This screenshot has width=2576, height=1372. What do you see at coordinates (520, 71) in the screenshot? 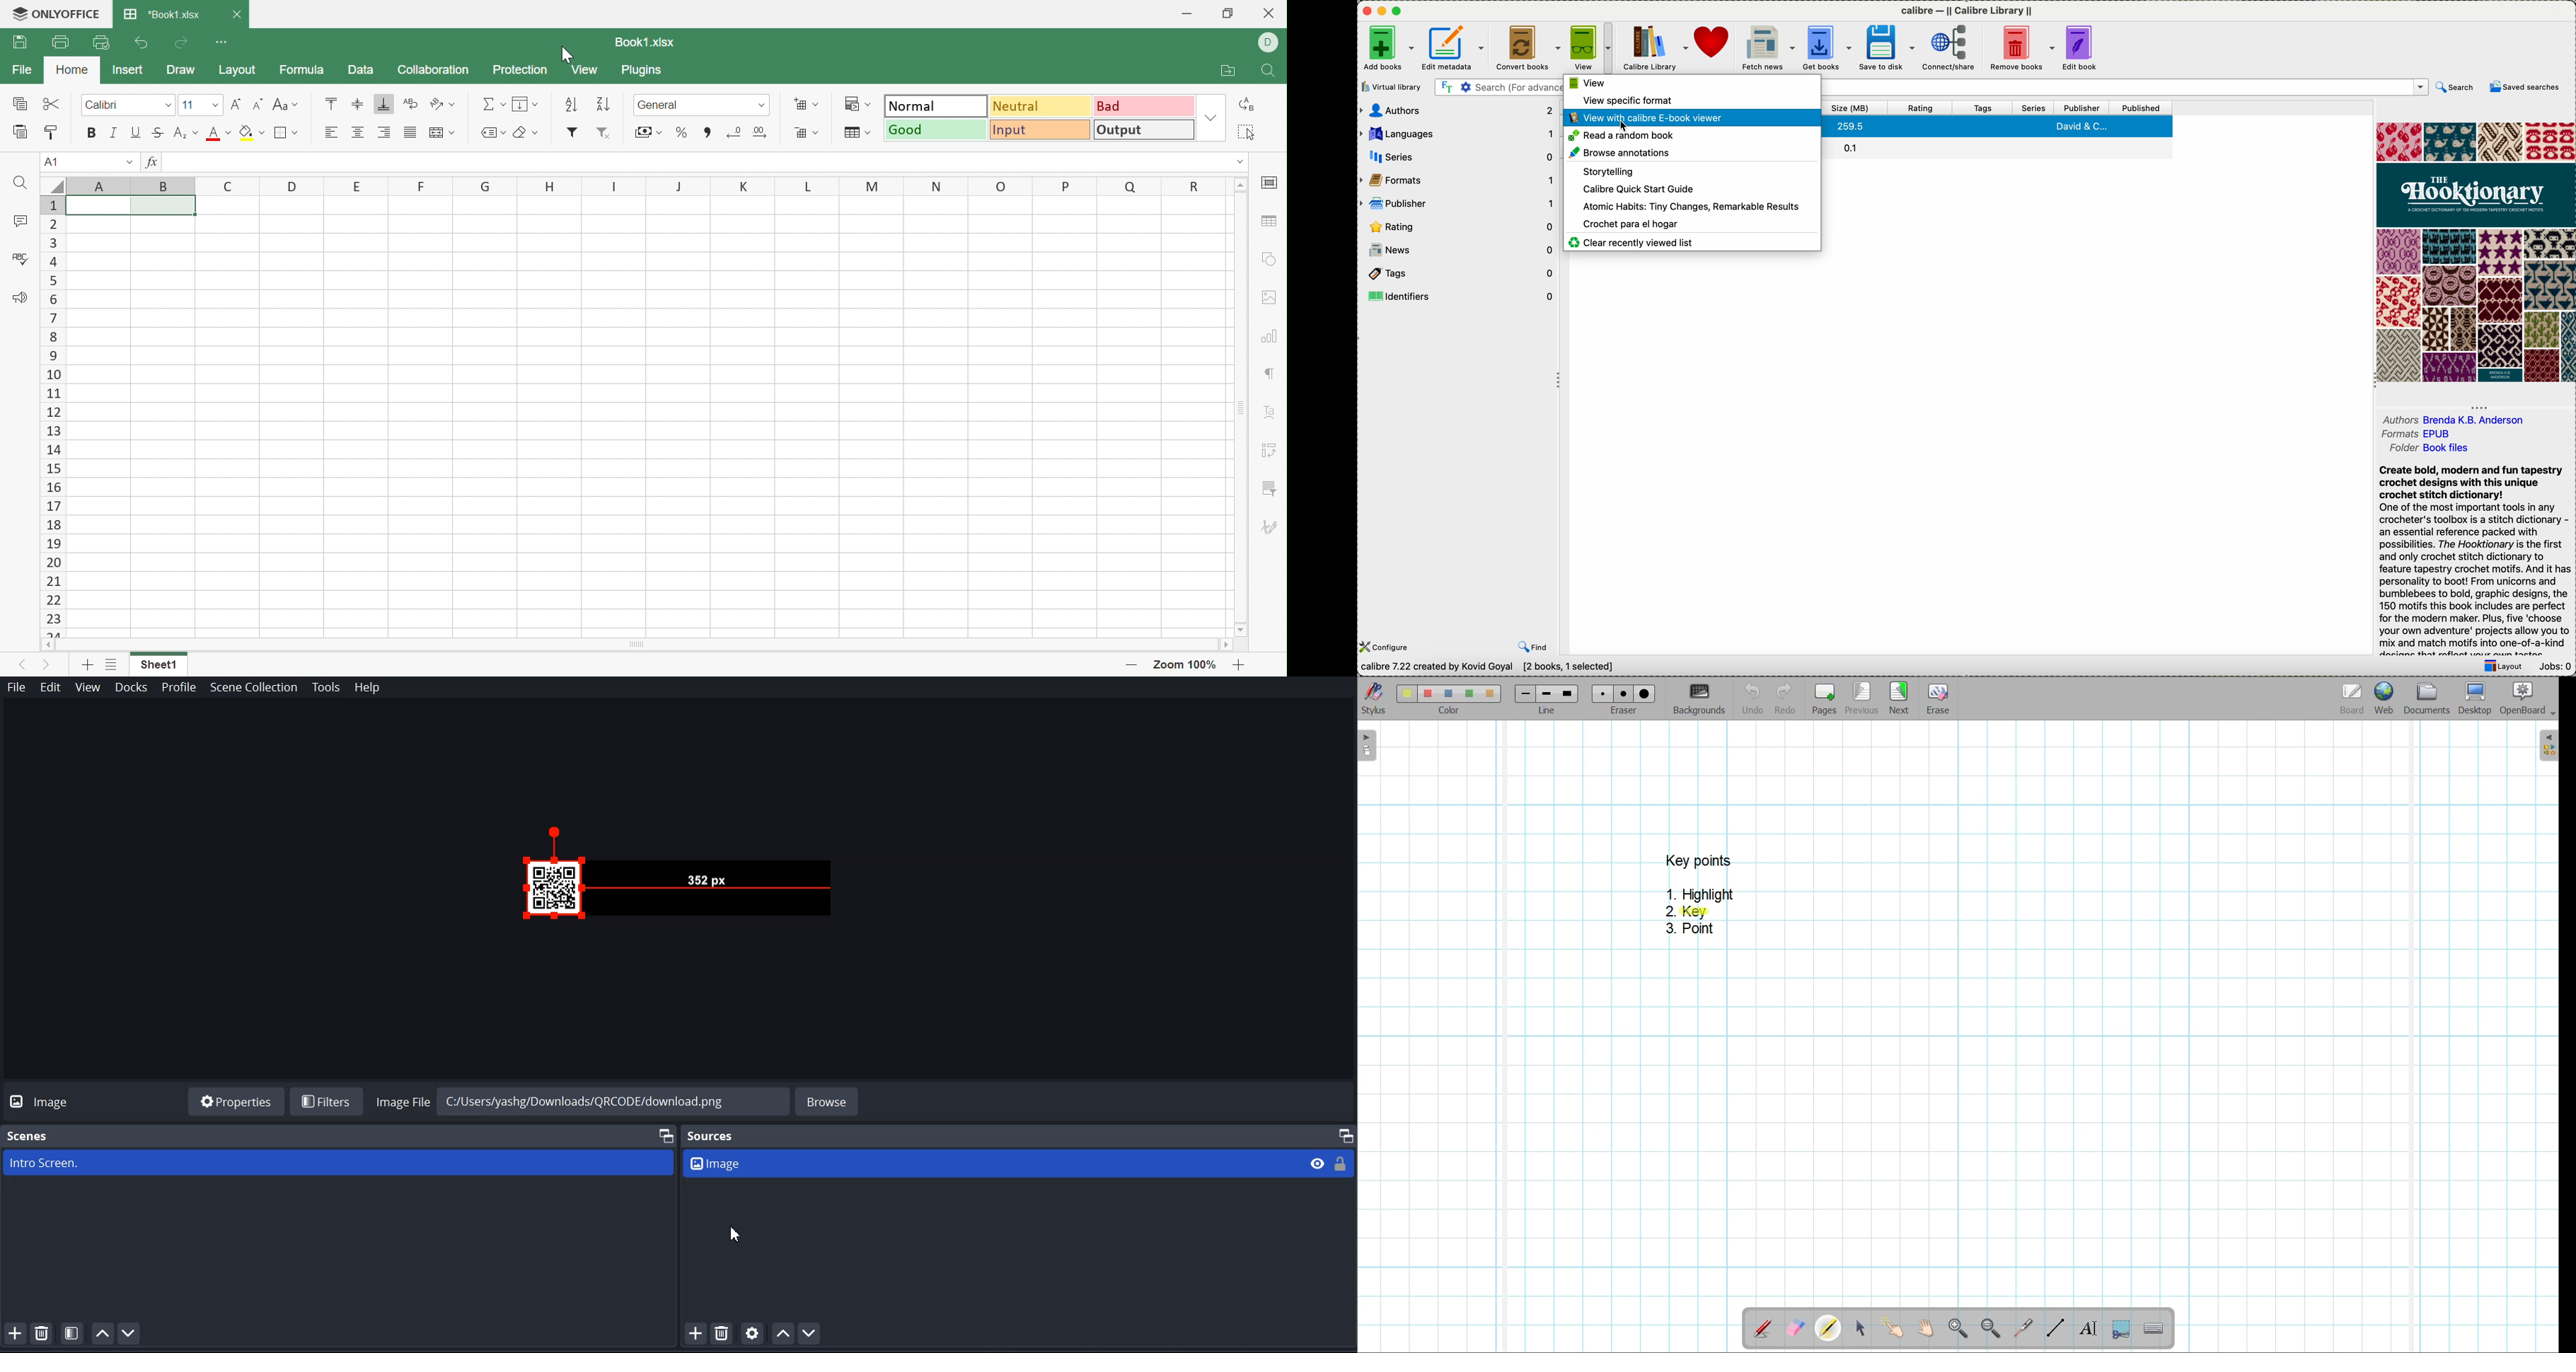
I see `Protection` at bounding box center [520, 71].